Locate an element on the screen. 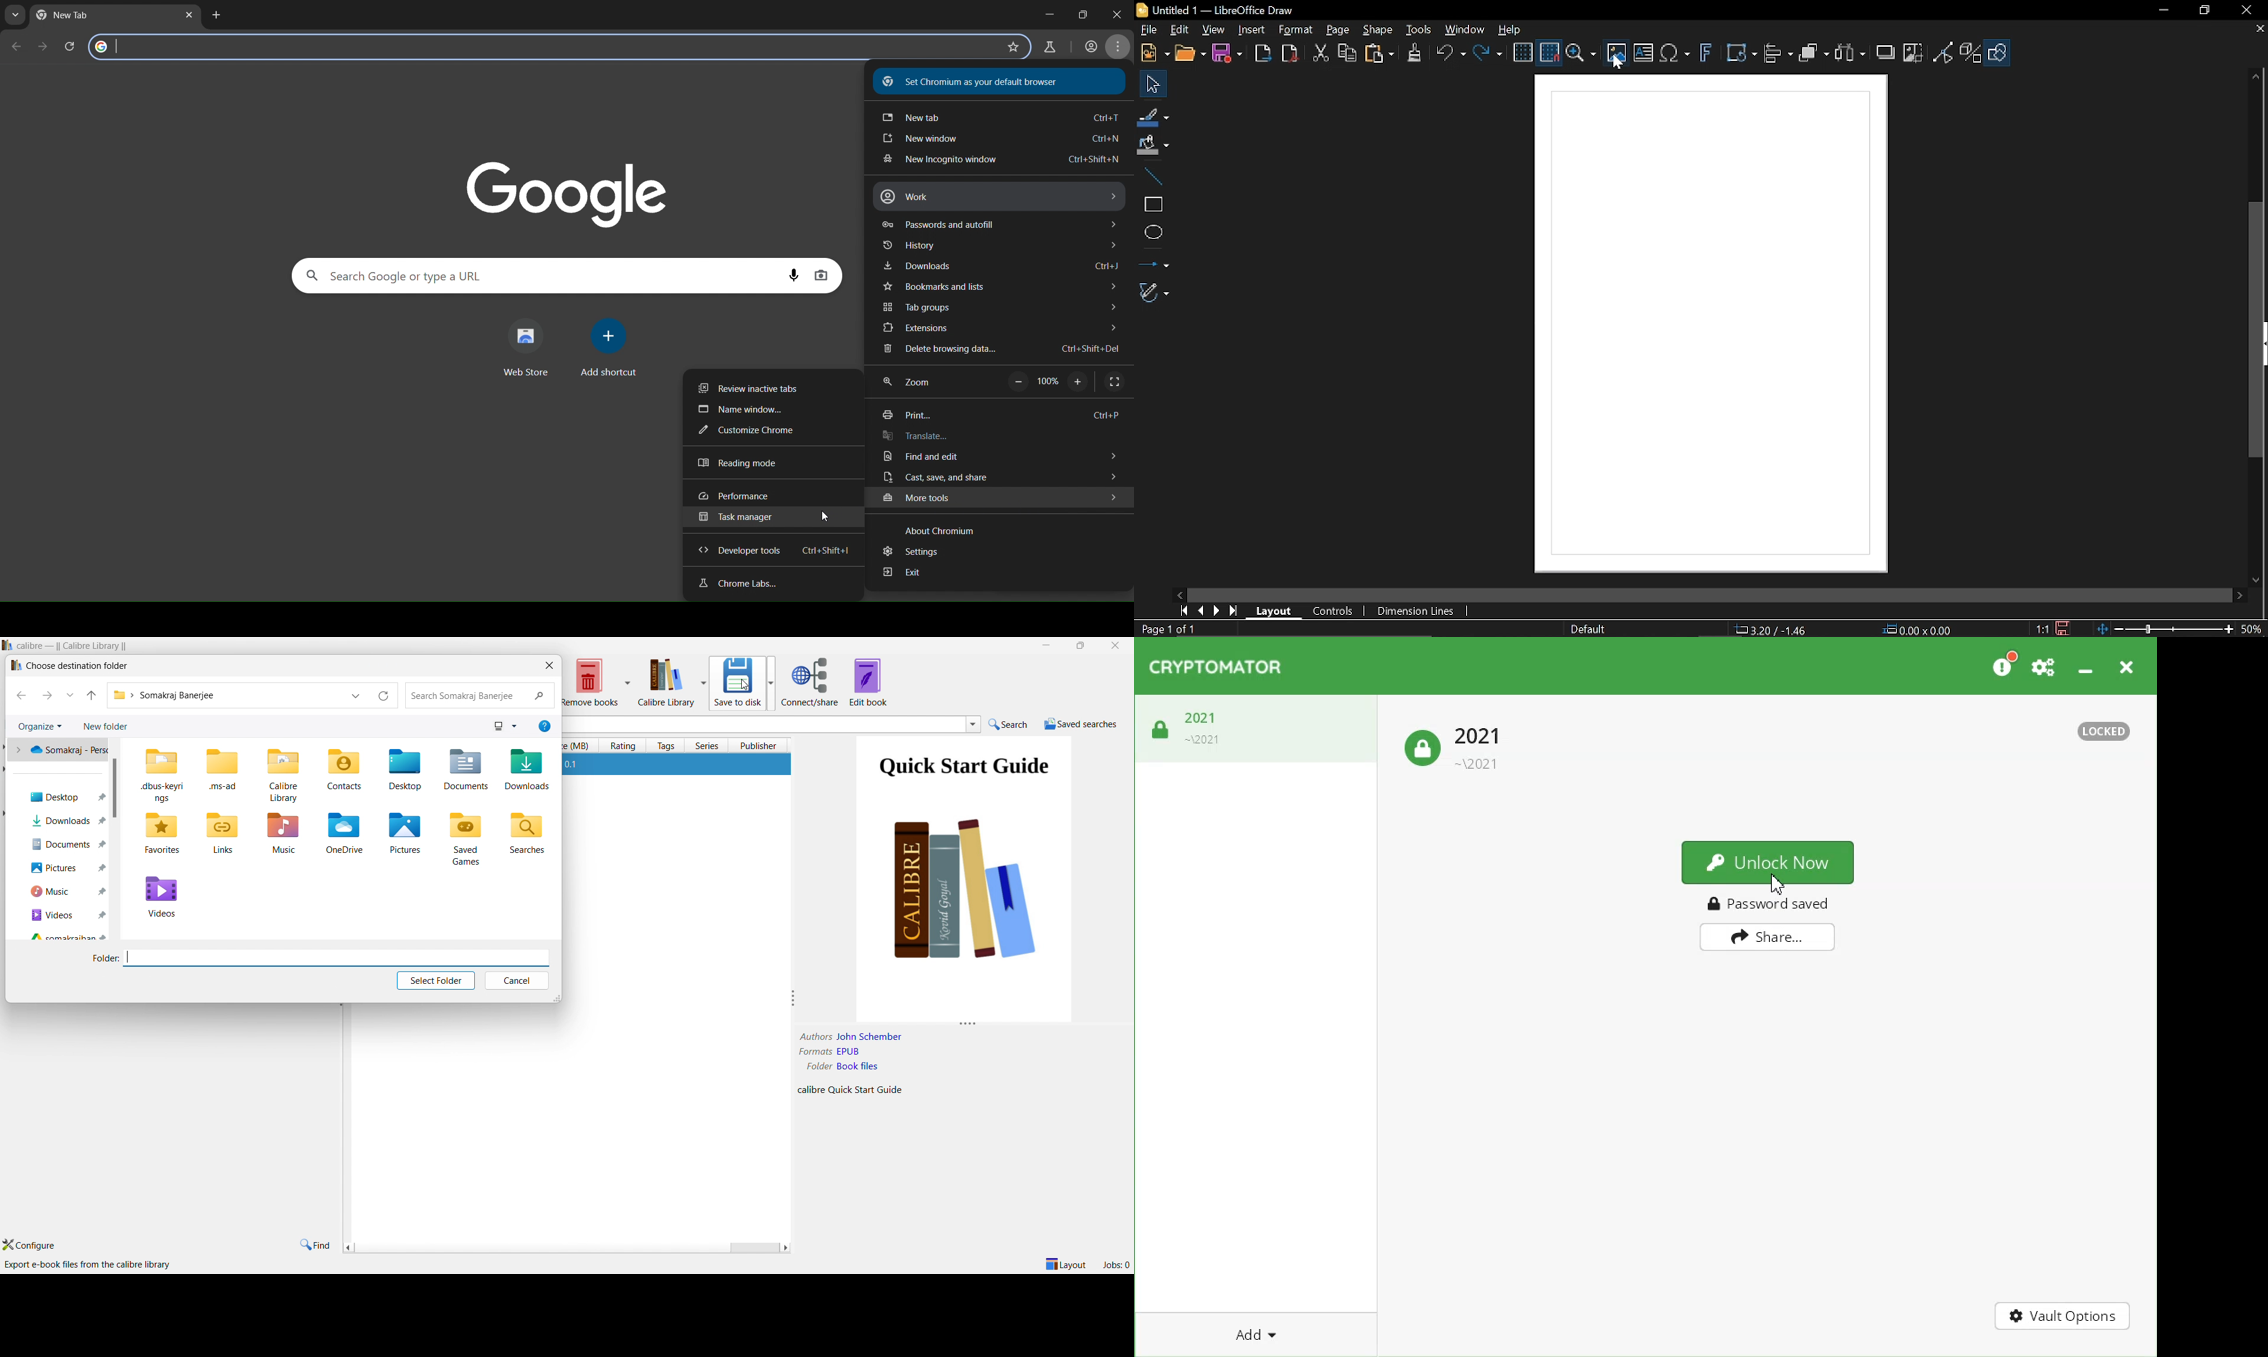 Image resolution: width=2268 pixels, height=1372 pixels. tags is located at coordinates (665, 746).